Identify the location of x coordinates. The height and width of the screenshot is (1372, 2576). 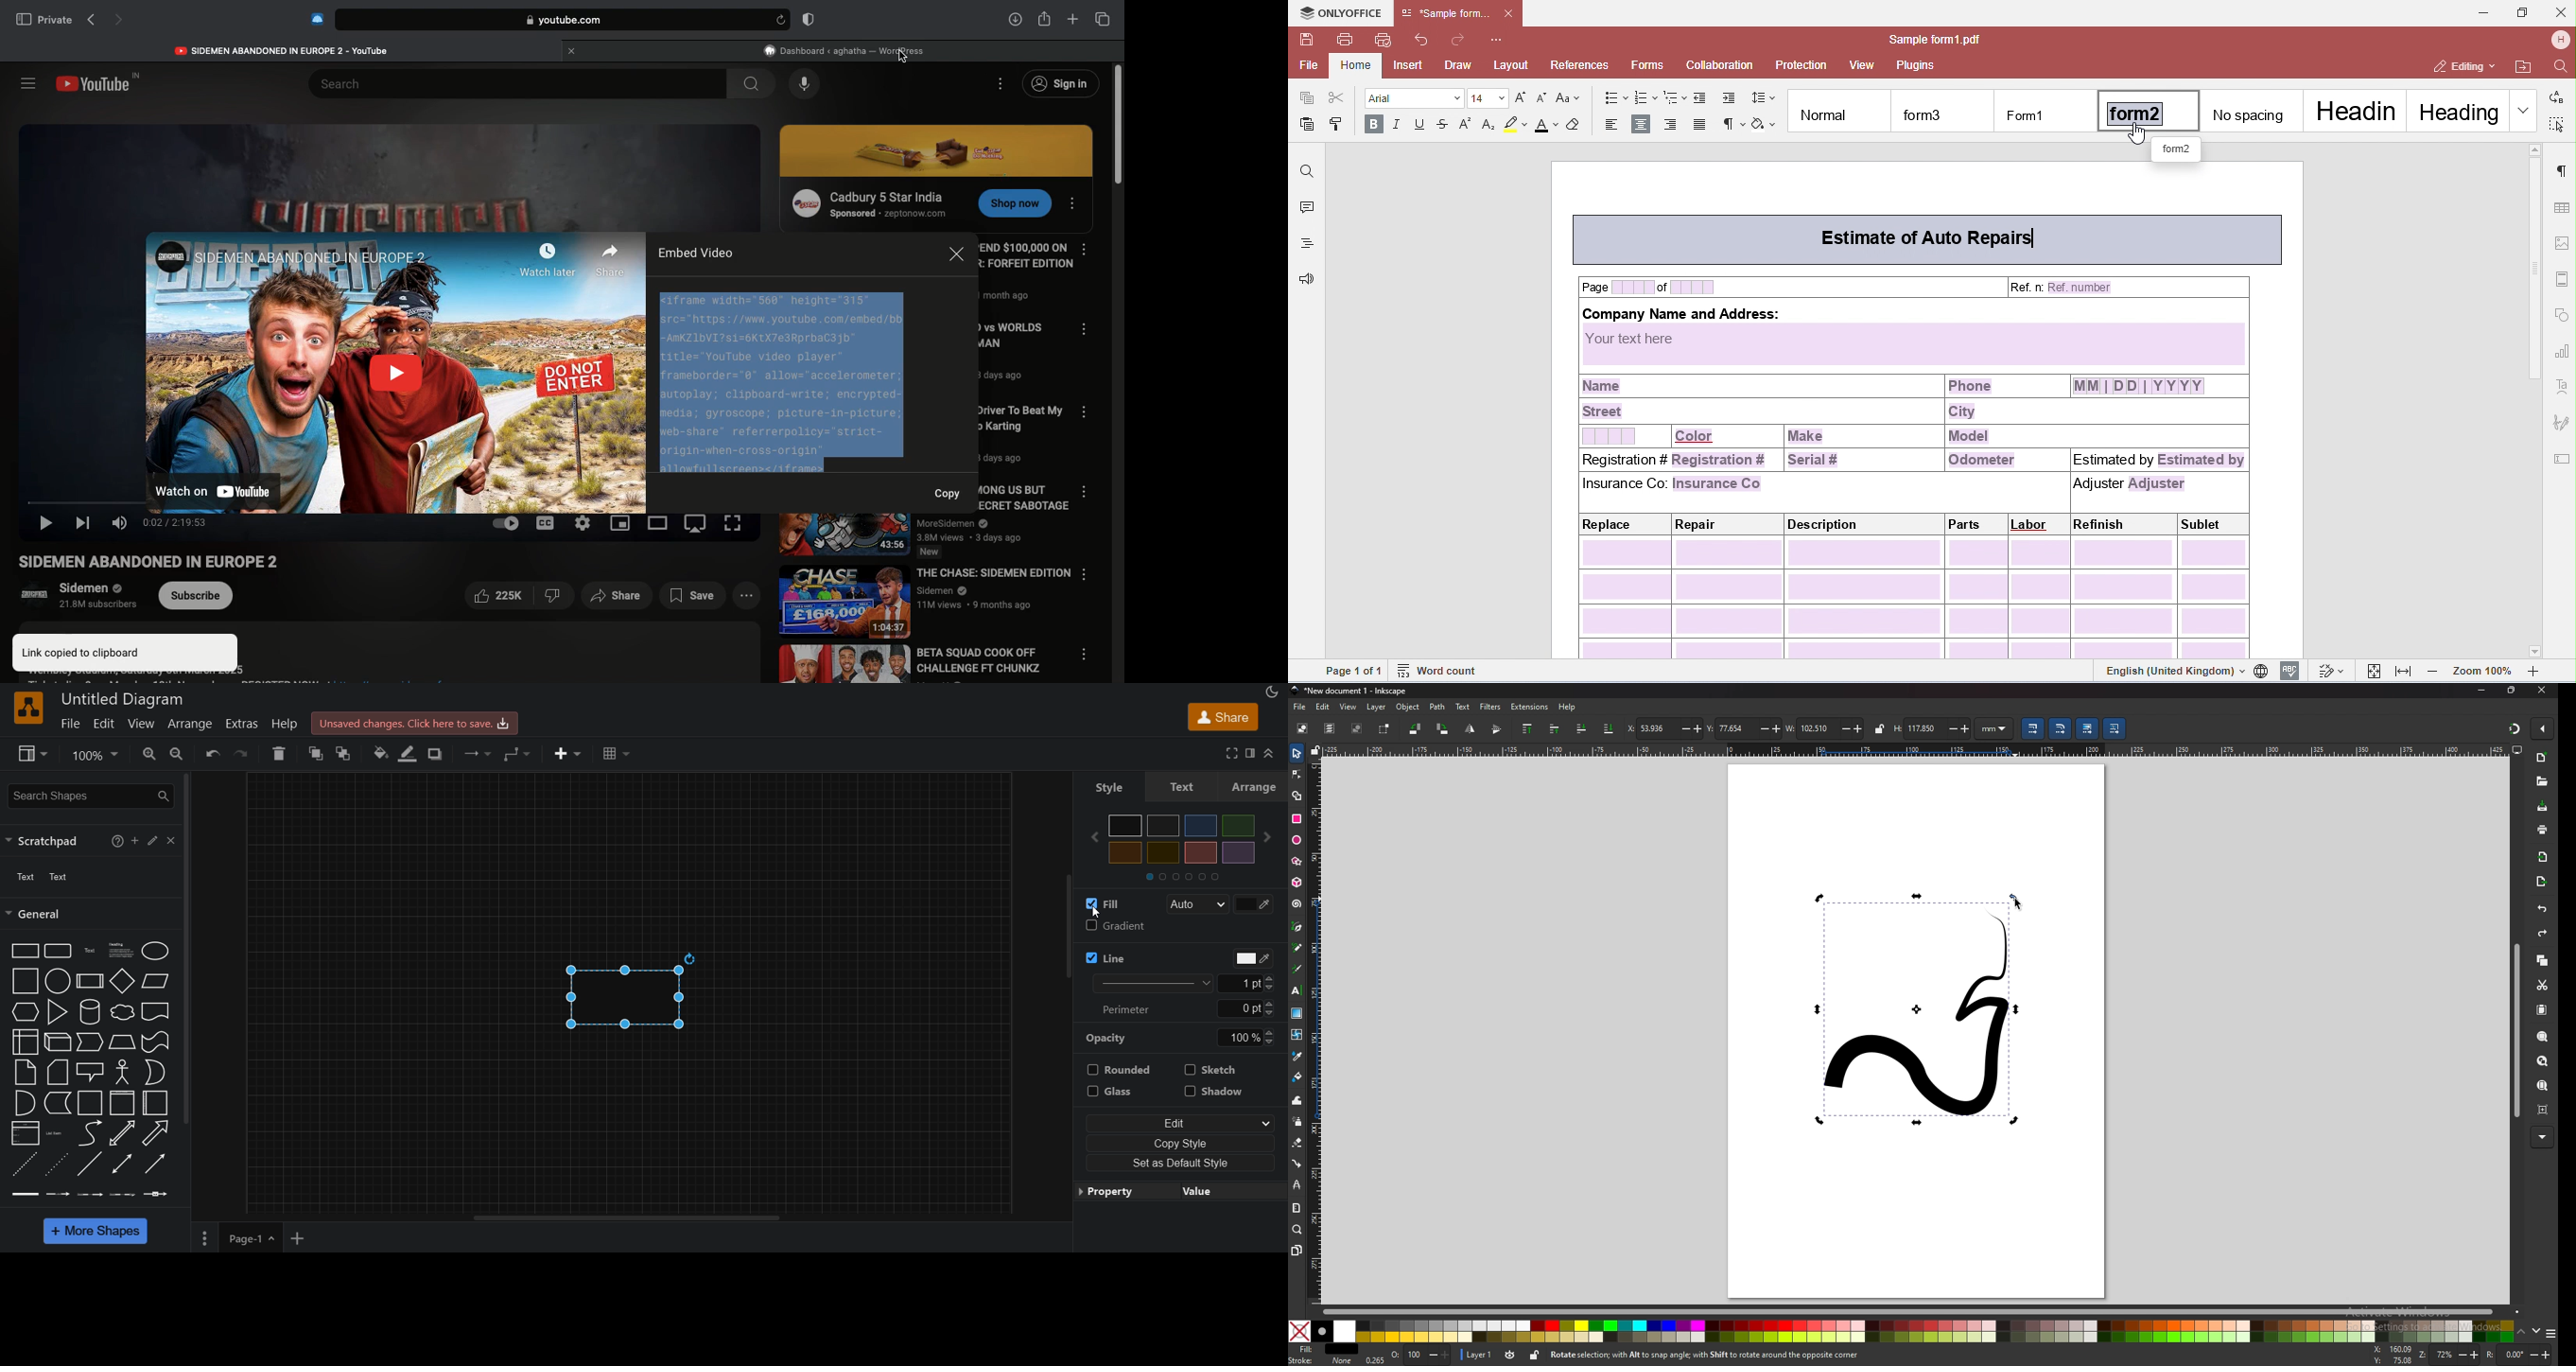
(1664, 728).